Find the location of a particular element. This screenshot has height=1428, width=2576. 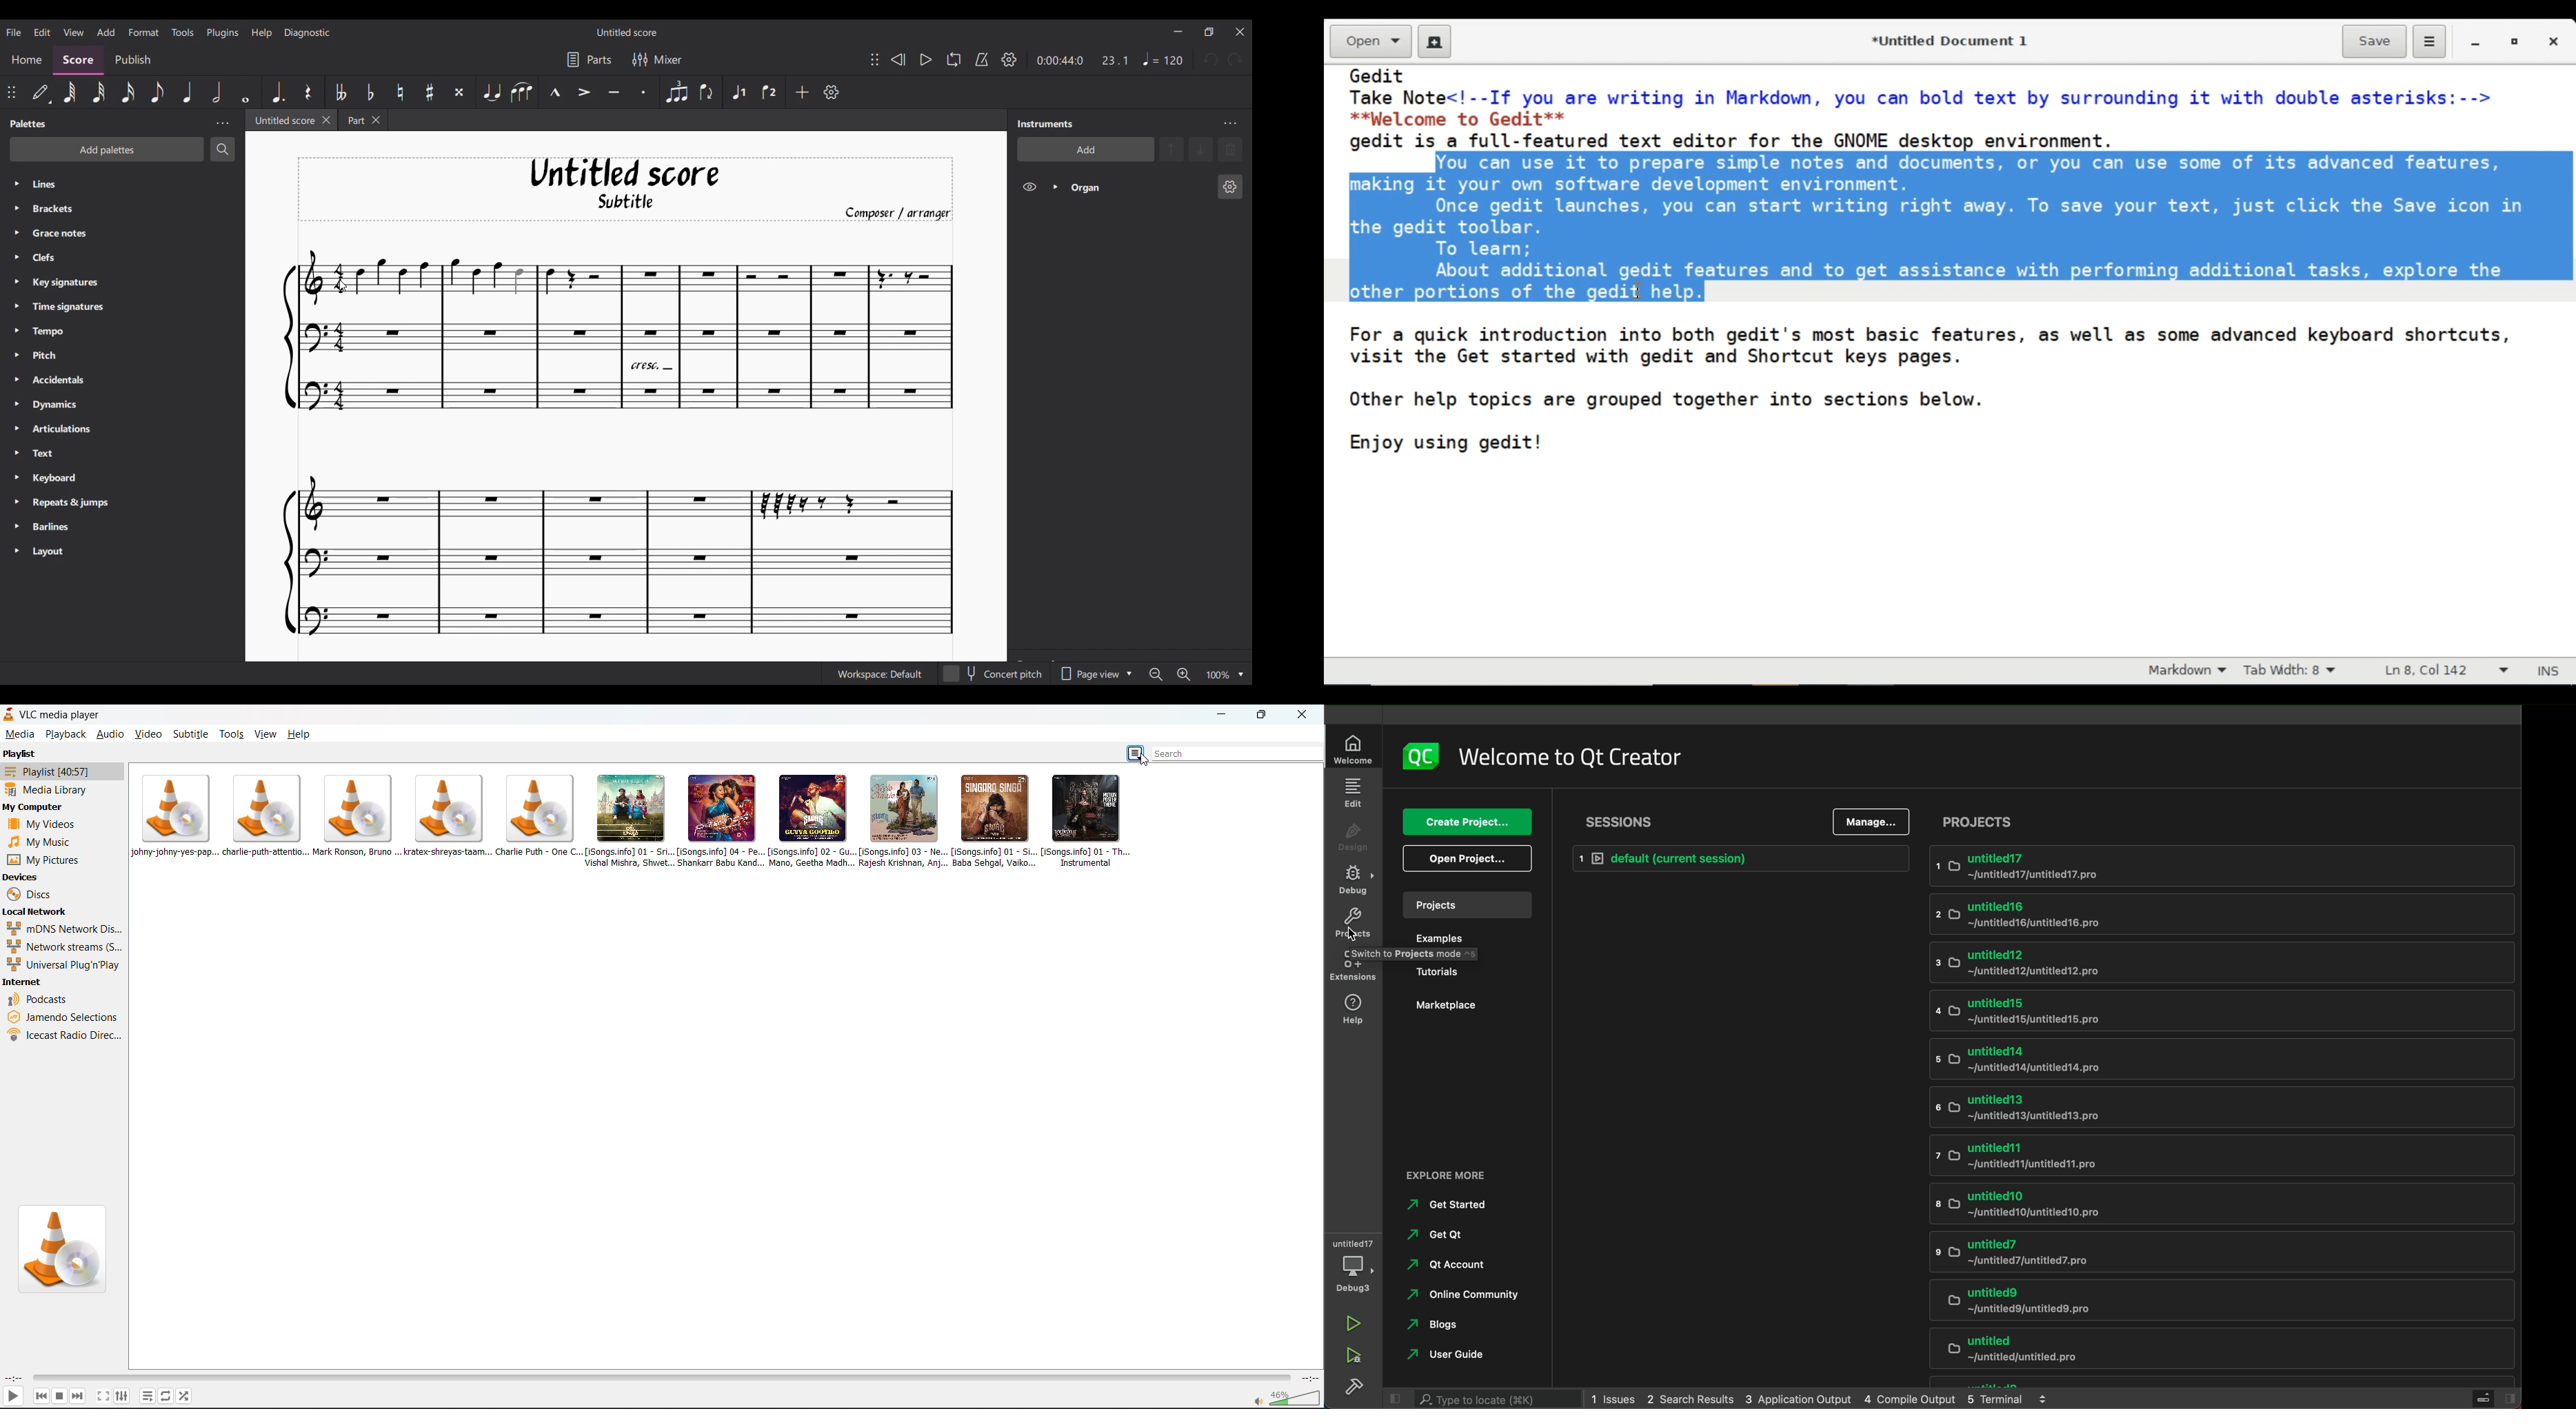

playback is located at coordinates (66, 735).